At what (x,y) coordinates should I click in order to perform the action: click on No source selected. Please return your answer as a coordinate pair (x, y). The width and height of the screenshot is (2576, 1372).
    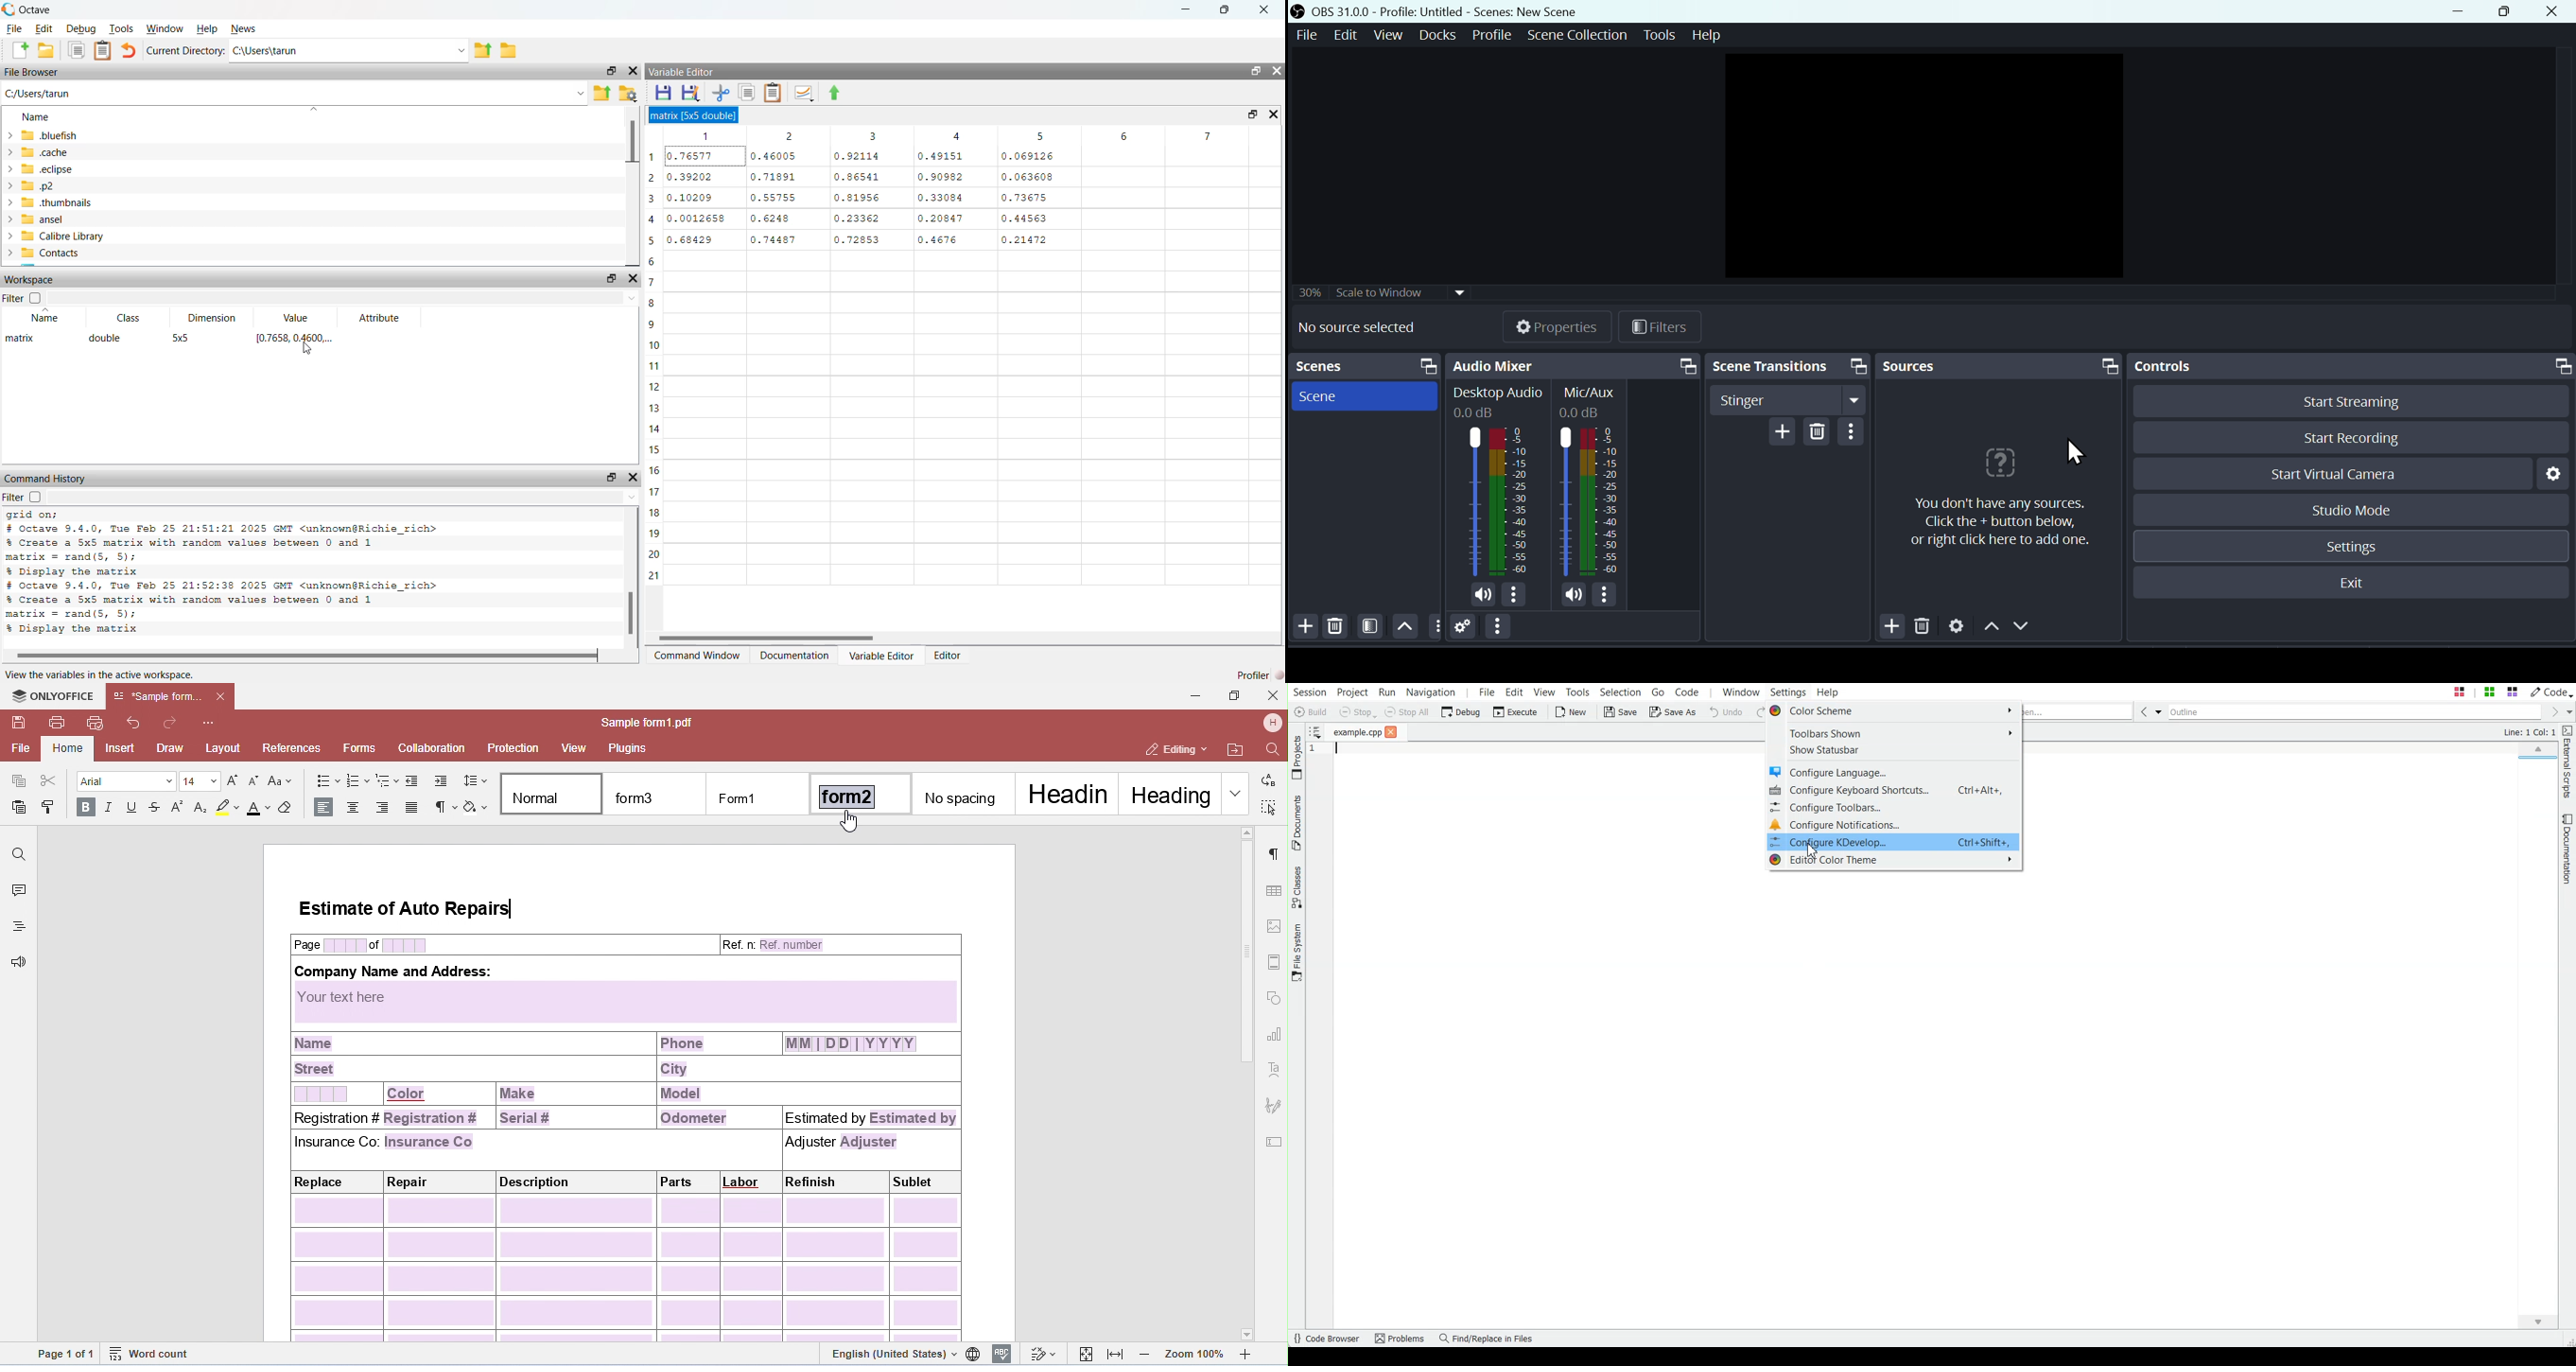
    Looking at the image, I should click on (1356, 327).